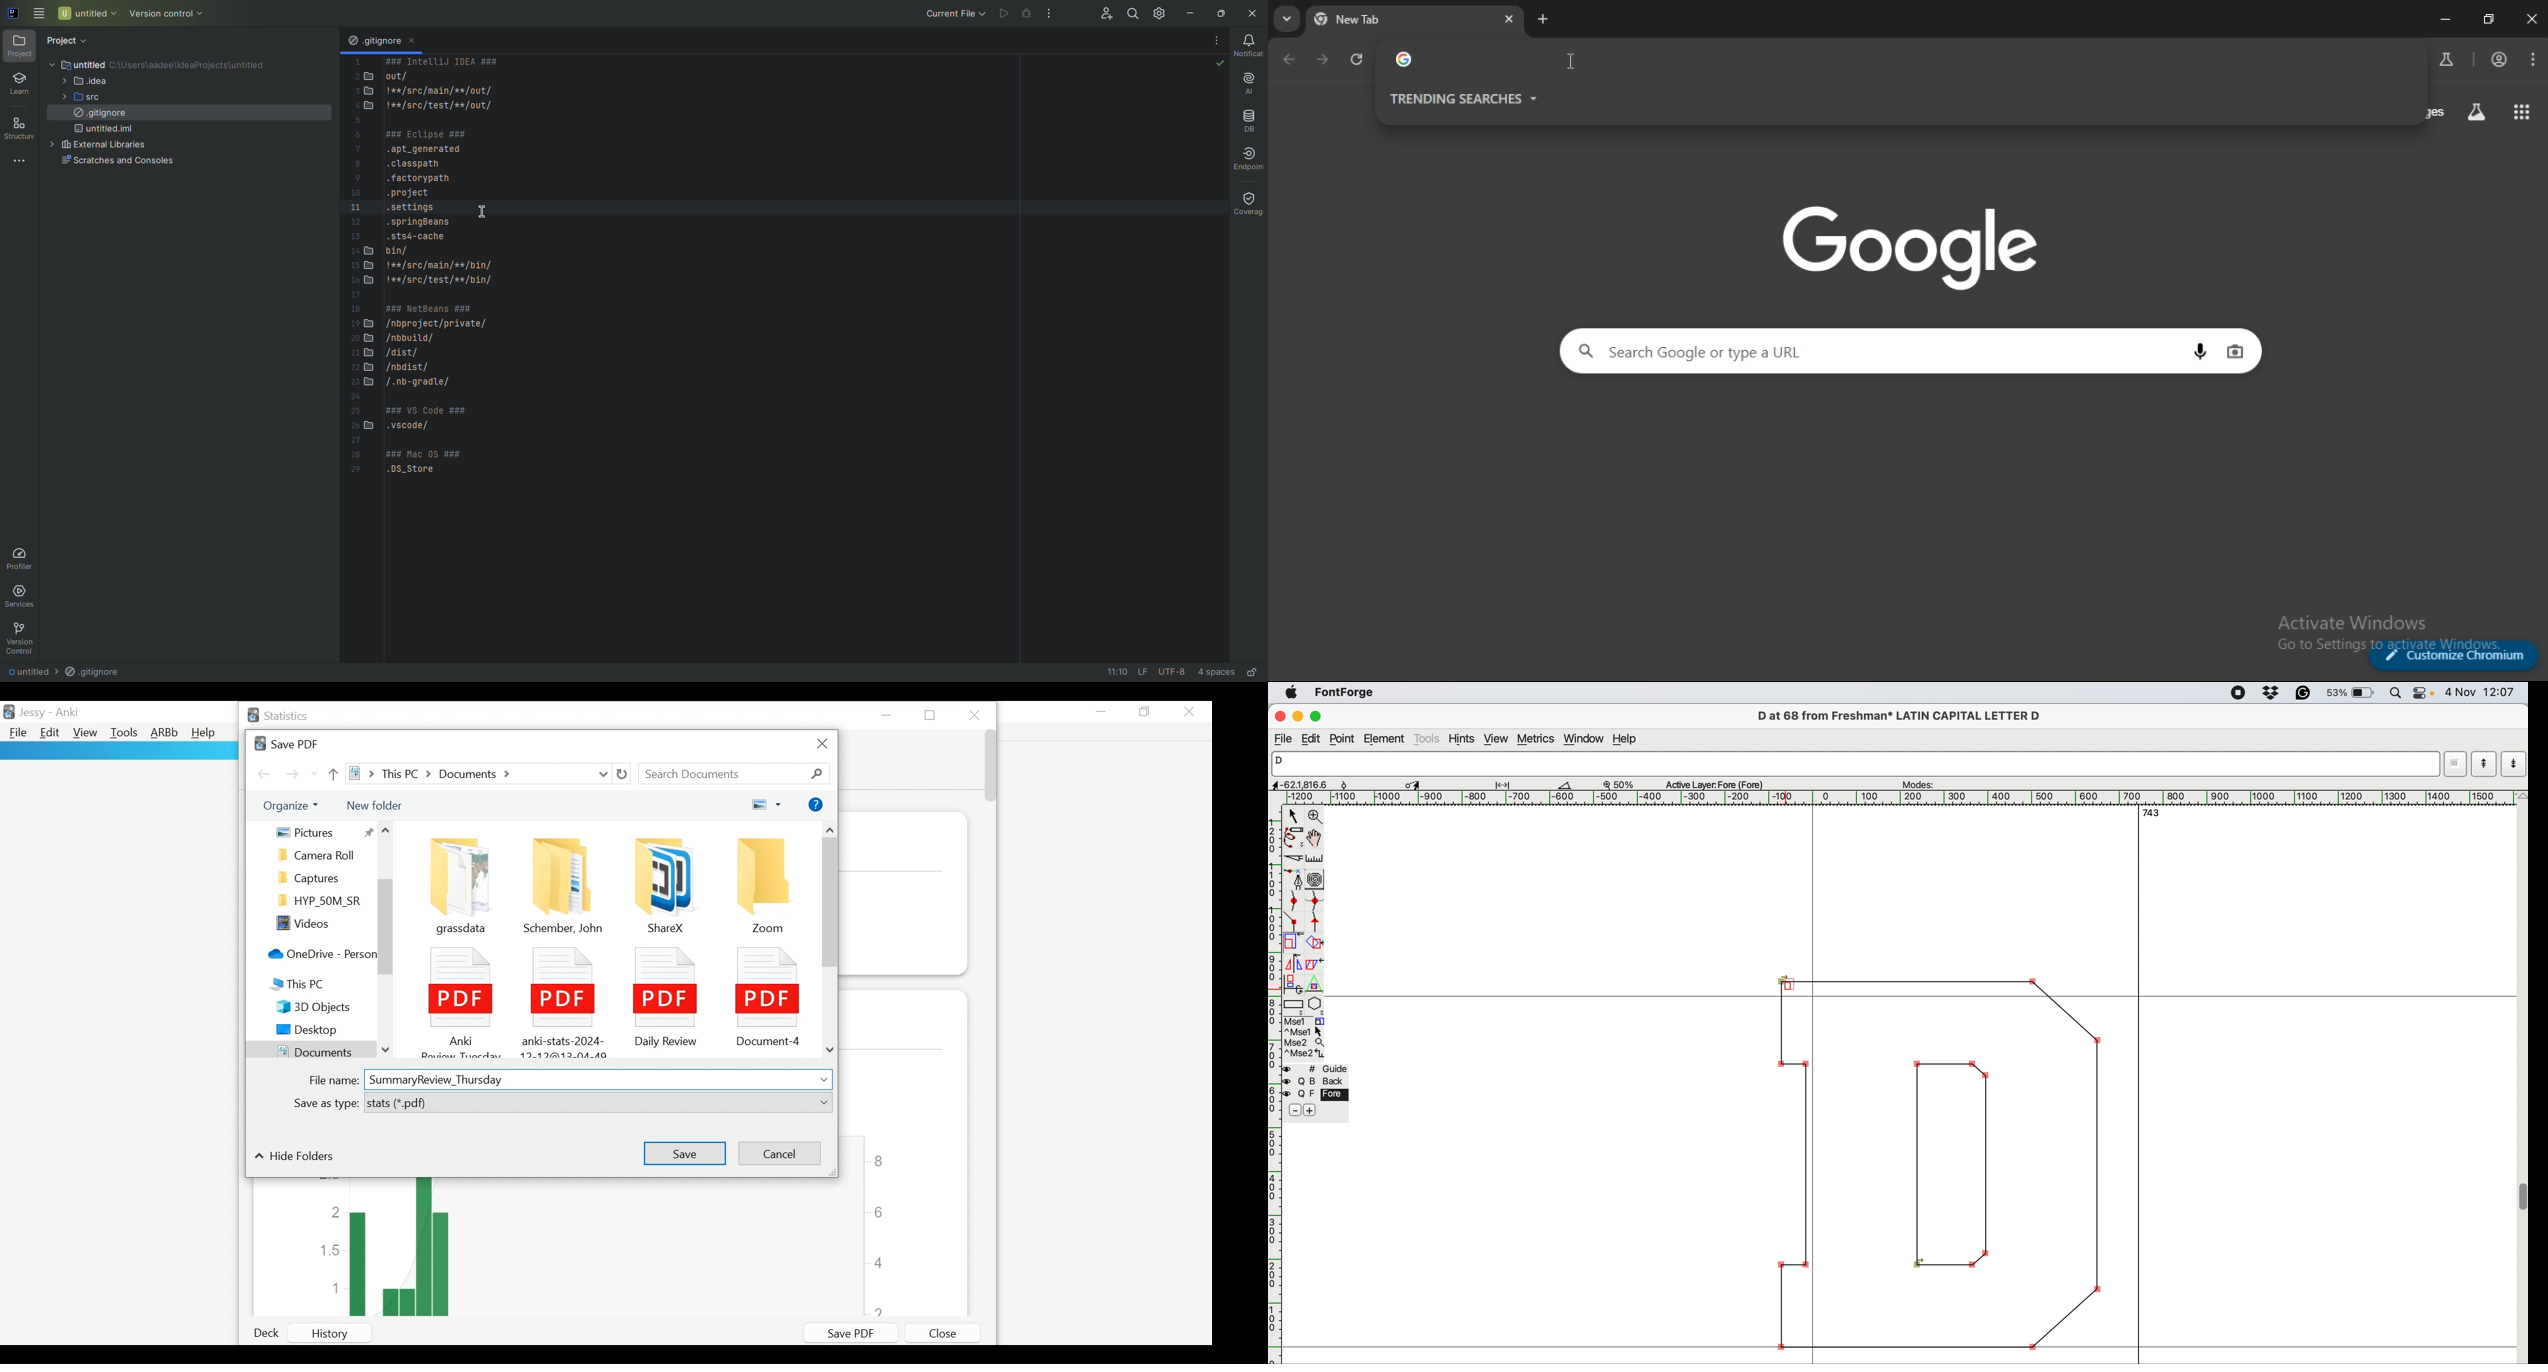 Image resolution: width=2548 pixels, height=1372 pixels. What do you see at coordinates (2352, 693) in the screenshot?
I see `battery` at bounding box center [2352, 693].